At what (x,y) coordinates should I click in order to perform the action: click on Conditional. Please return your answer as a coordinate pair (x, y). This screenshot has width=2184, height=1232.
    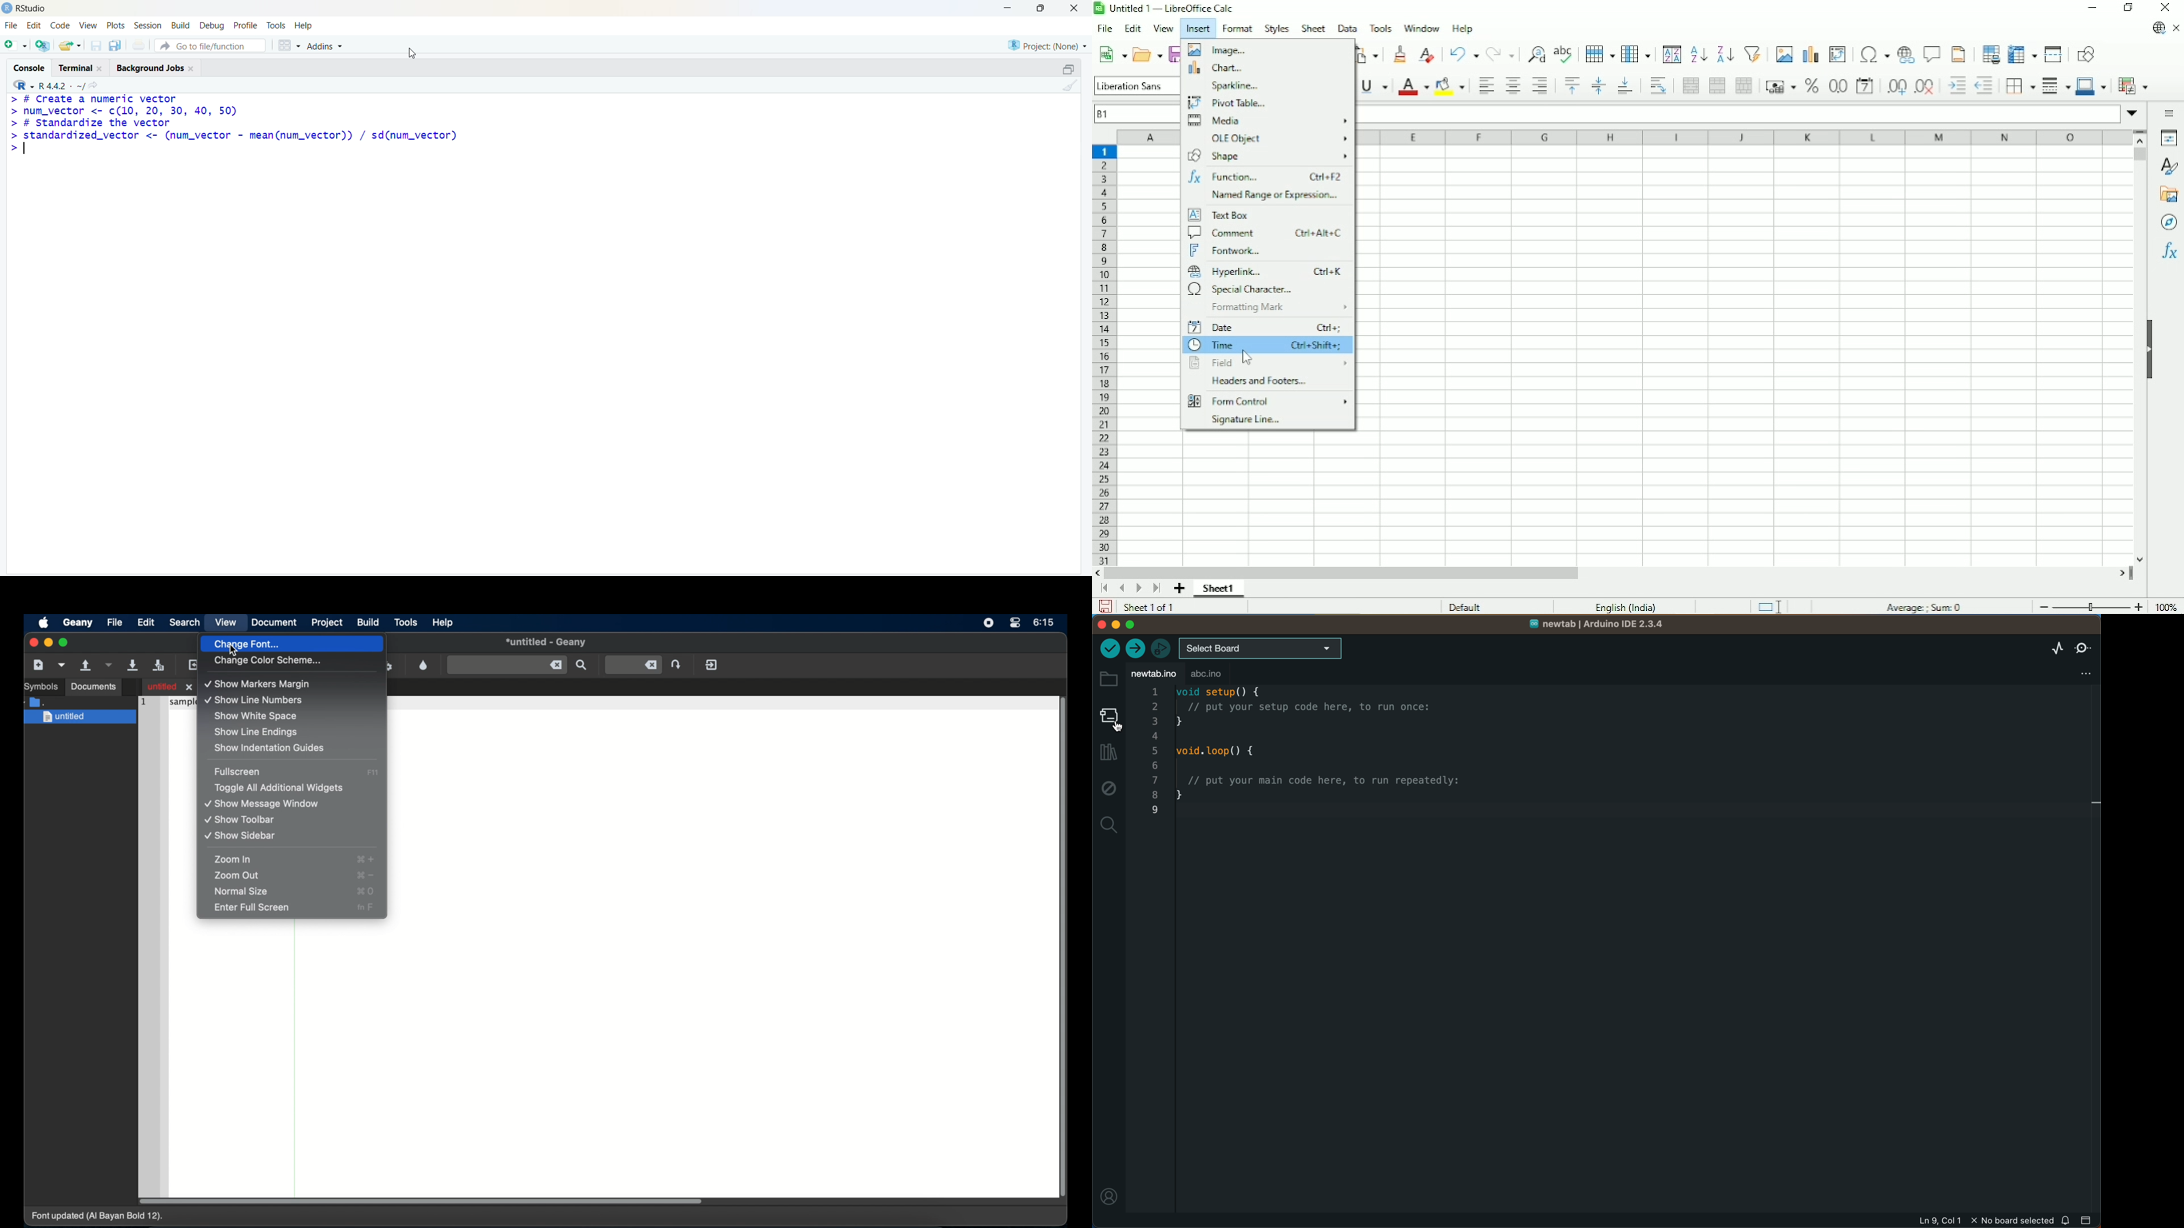
    Looking at the image, I should click on (2132, 85).